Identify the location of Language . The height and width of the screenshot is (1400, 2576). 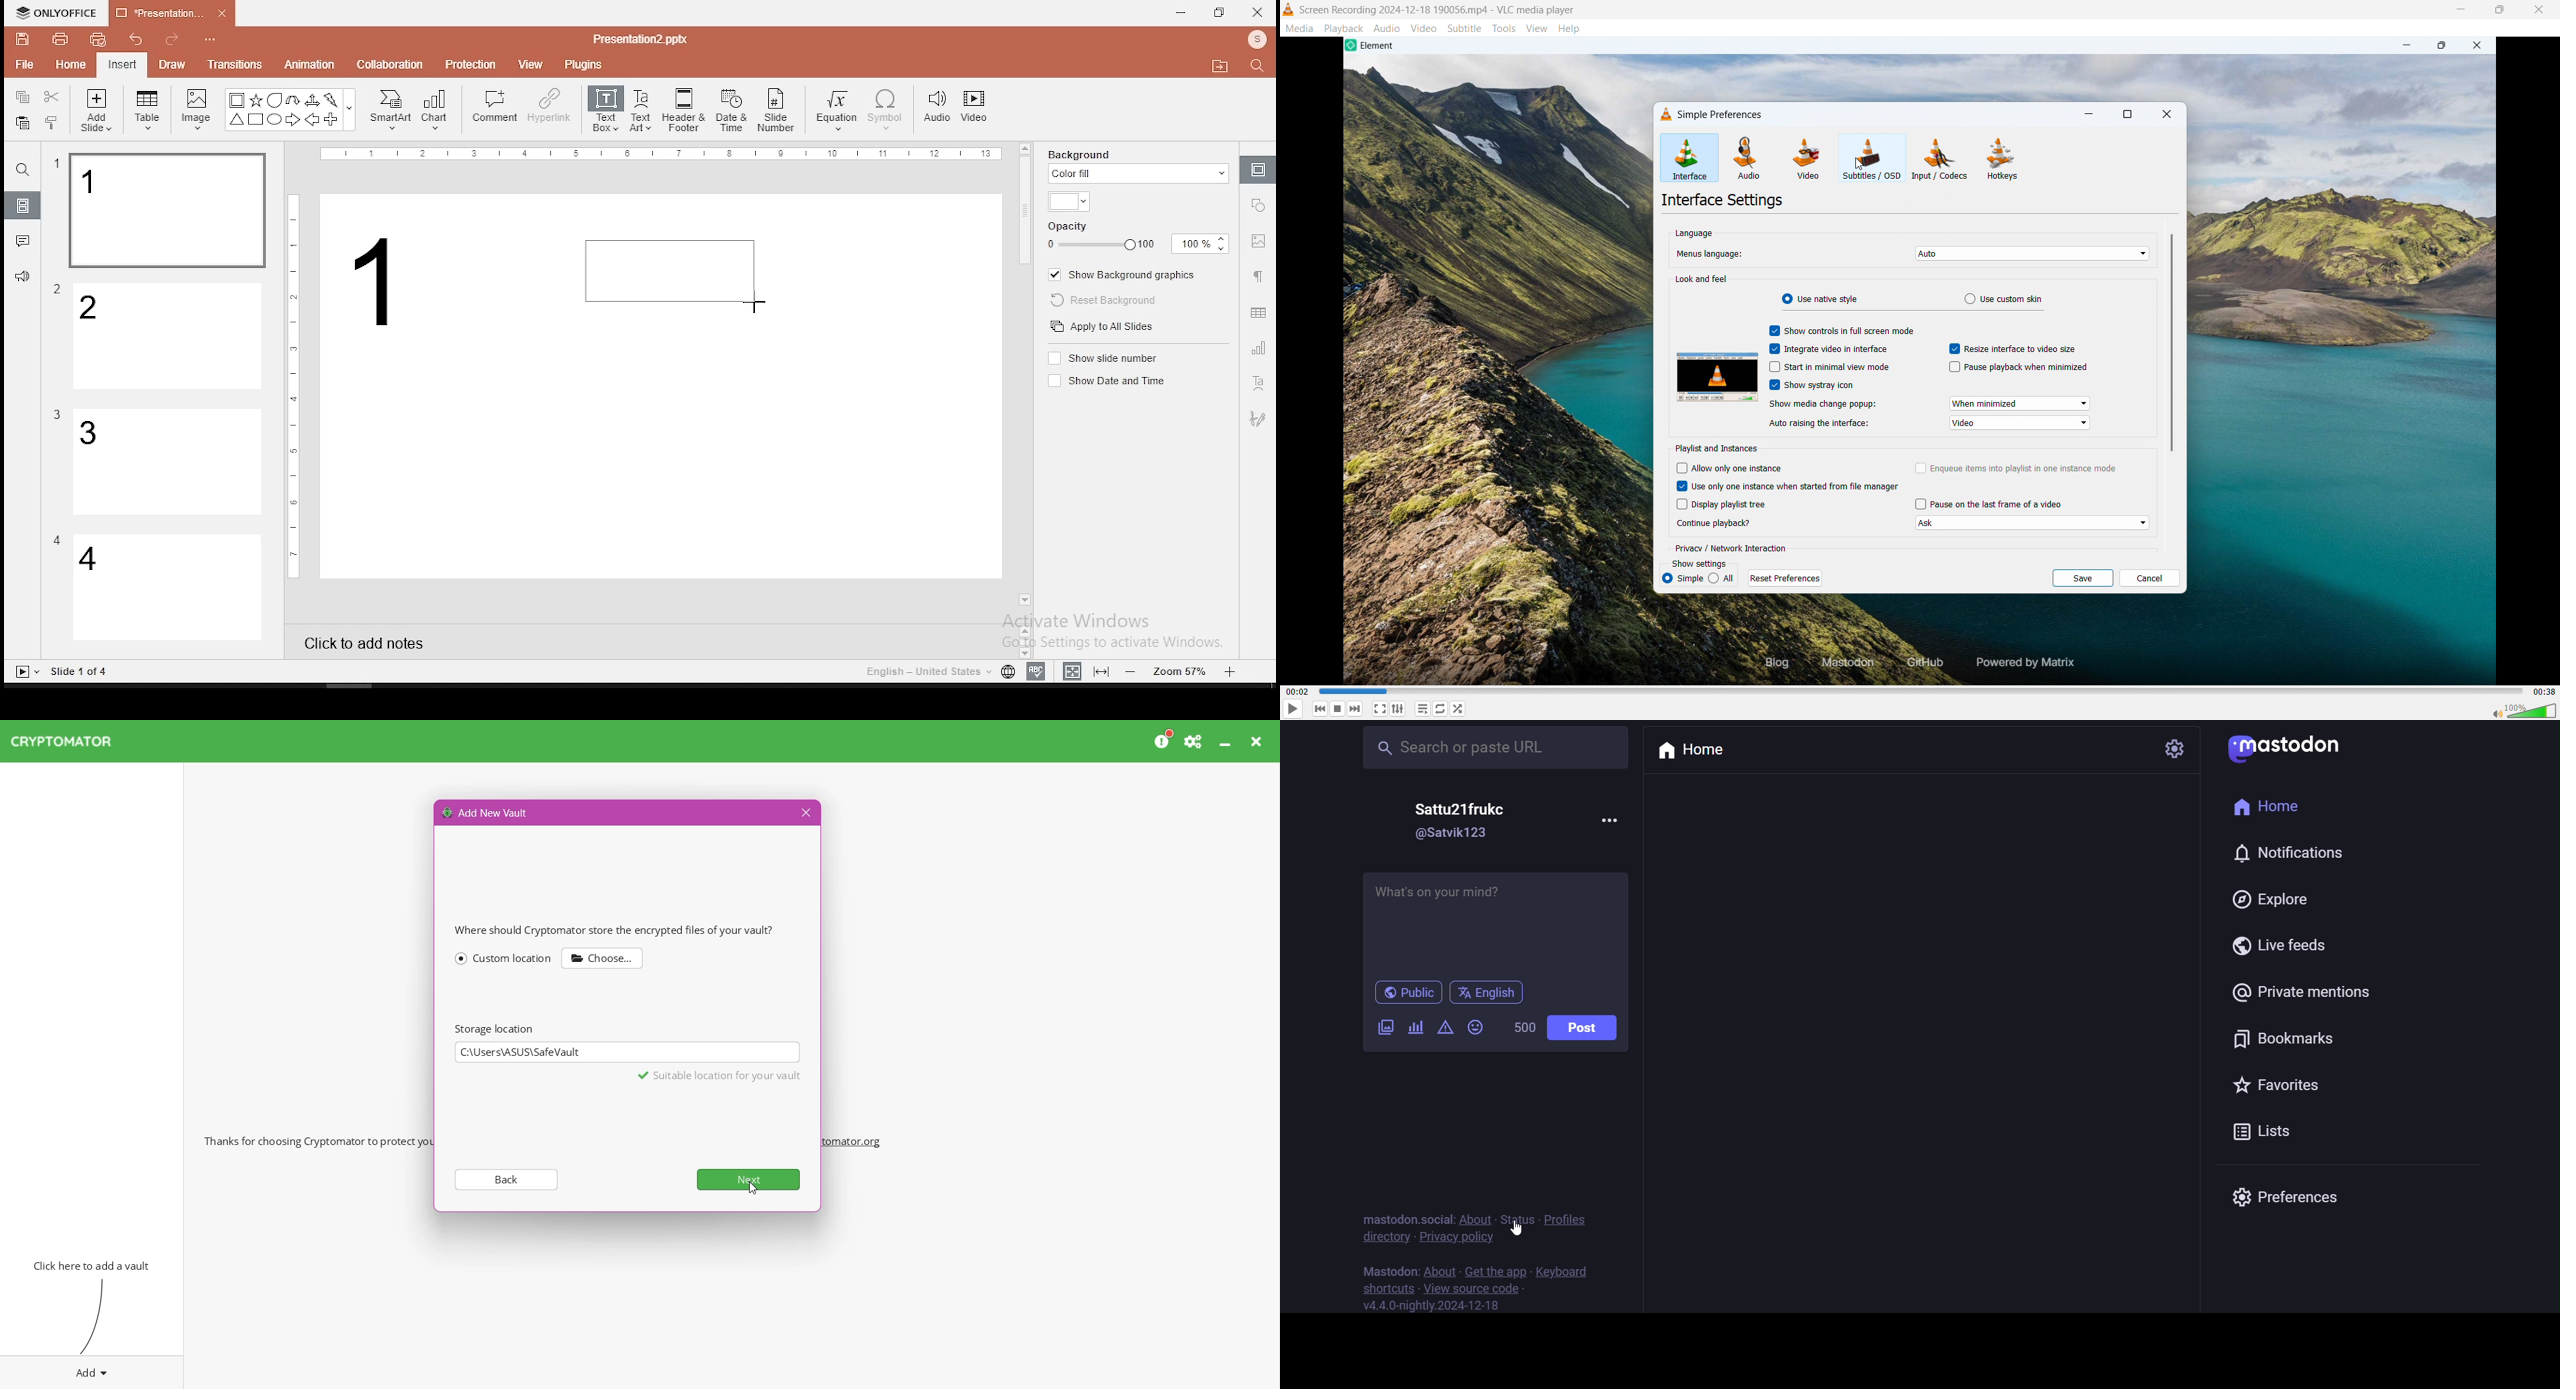
(1693, 233).